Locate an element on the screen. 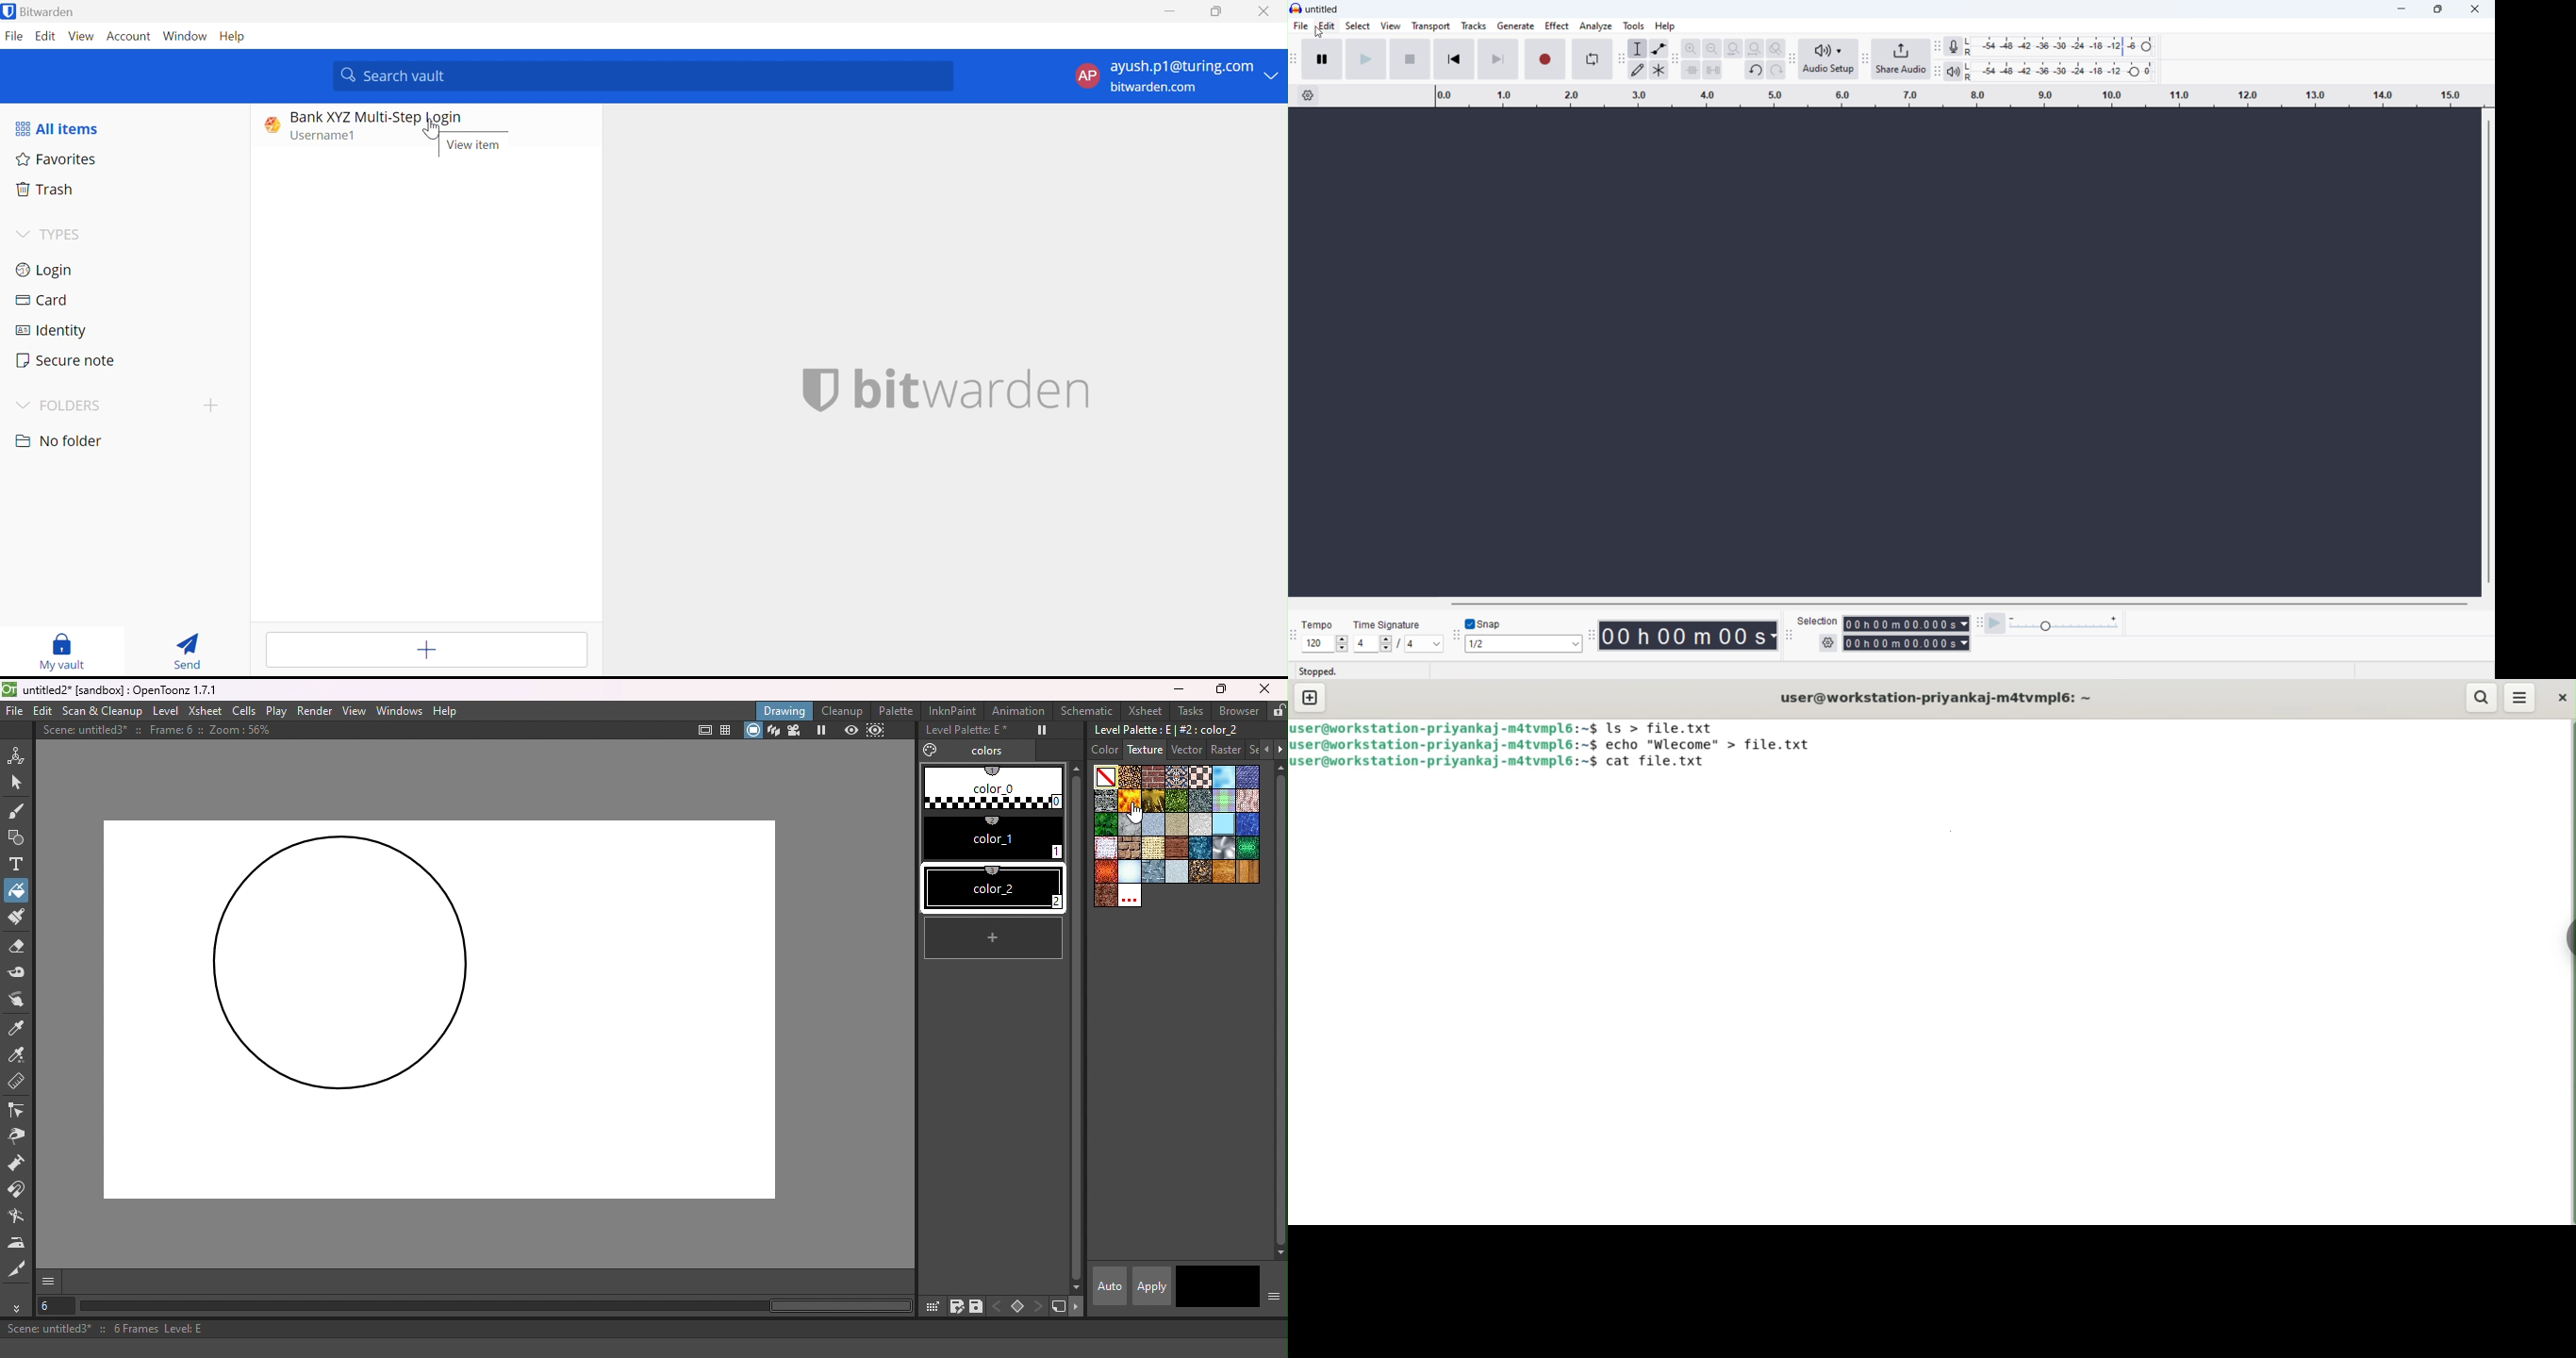 The height and width of the screenshot is (1372, 2576). skip to start is located at coordinates (1454, 59).